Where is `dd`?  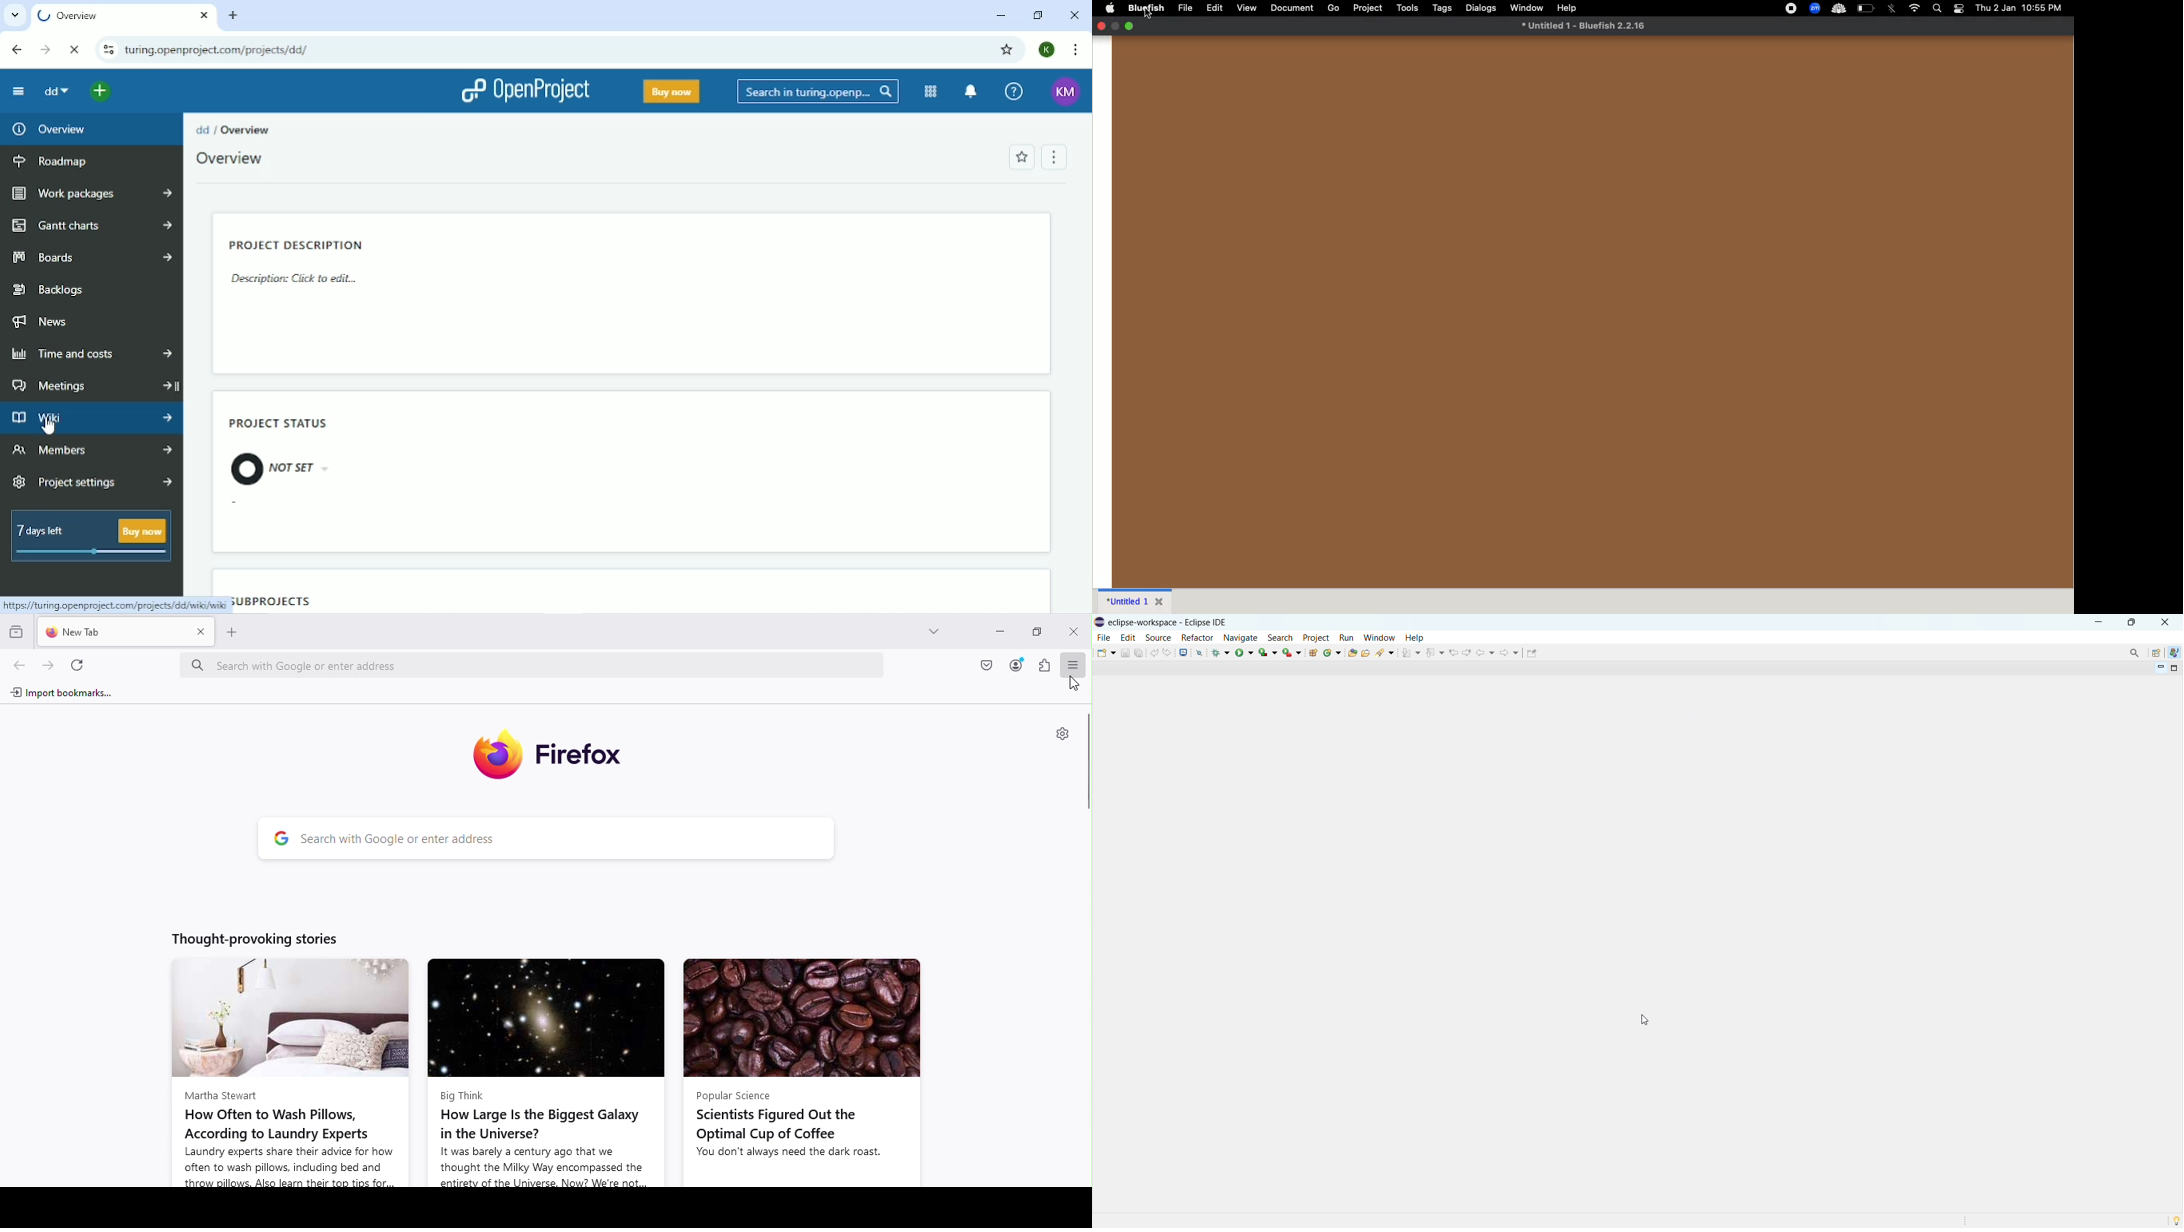
dd is located at coordinates (55, 92).